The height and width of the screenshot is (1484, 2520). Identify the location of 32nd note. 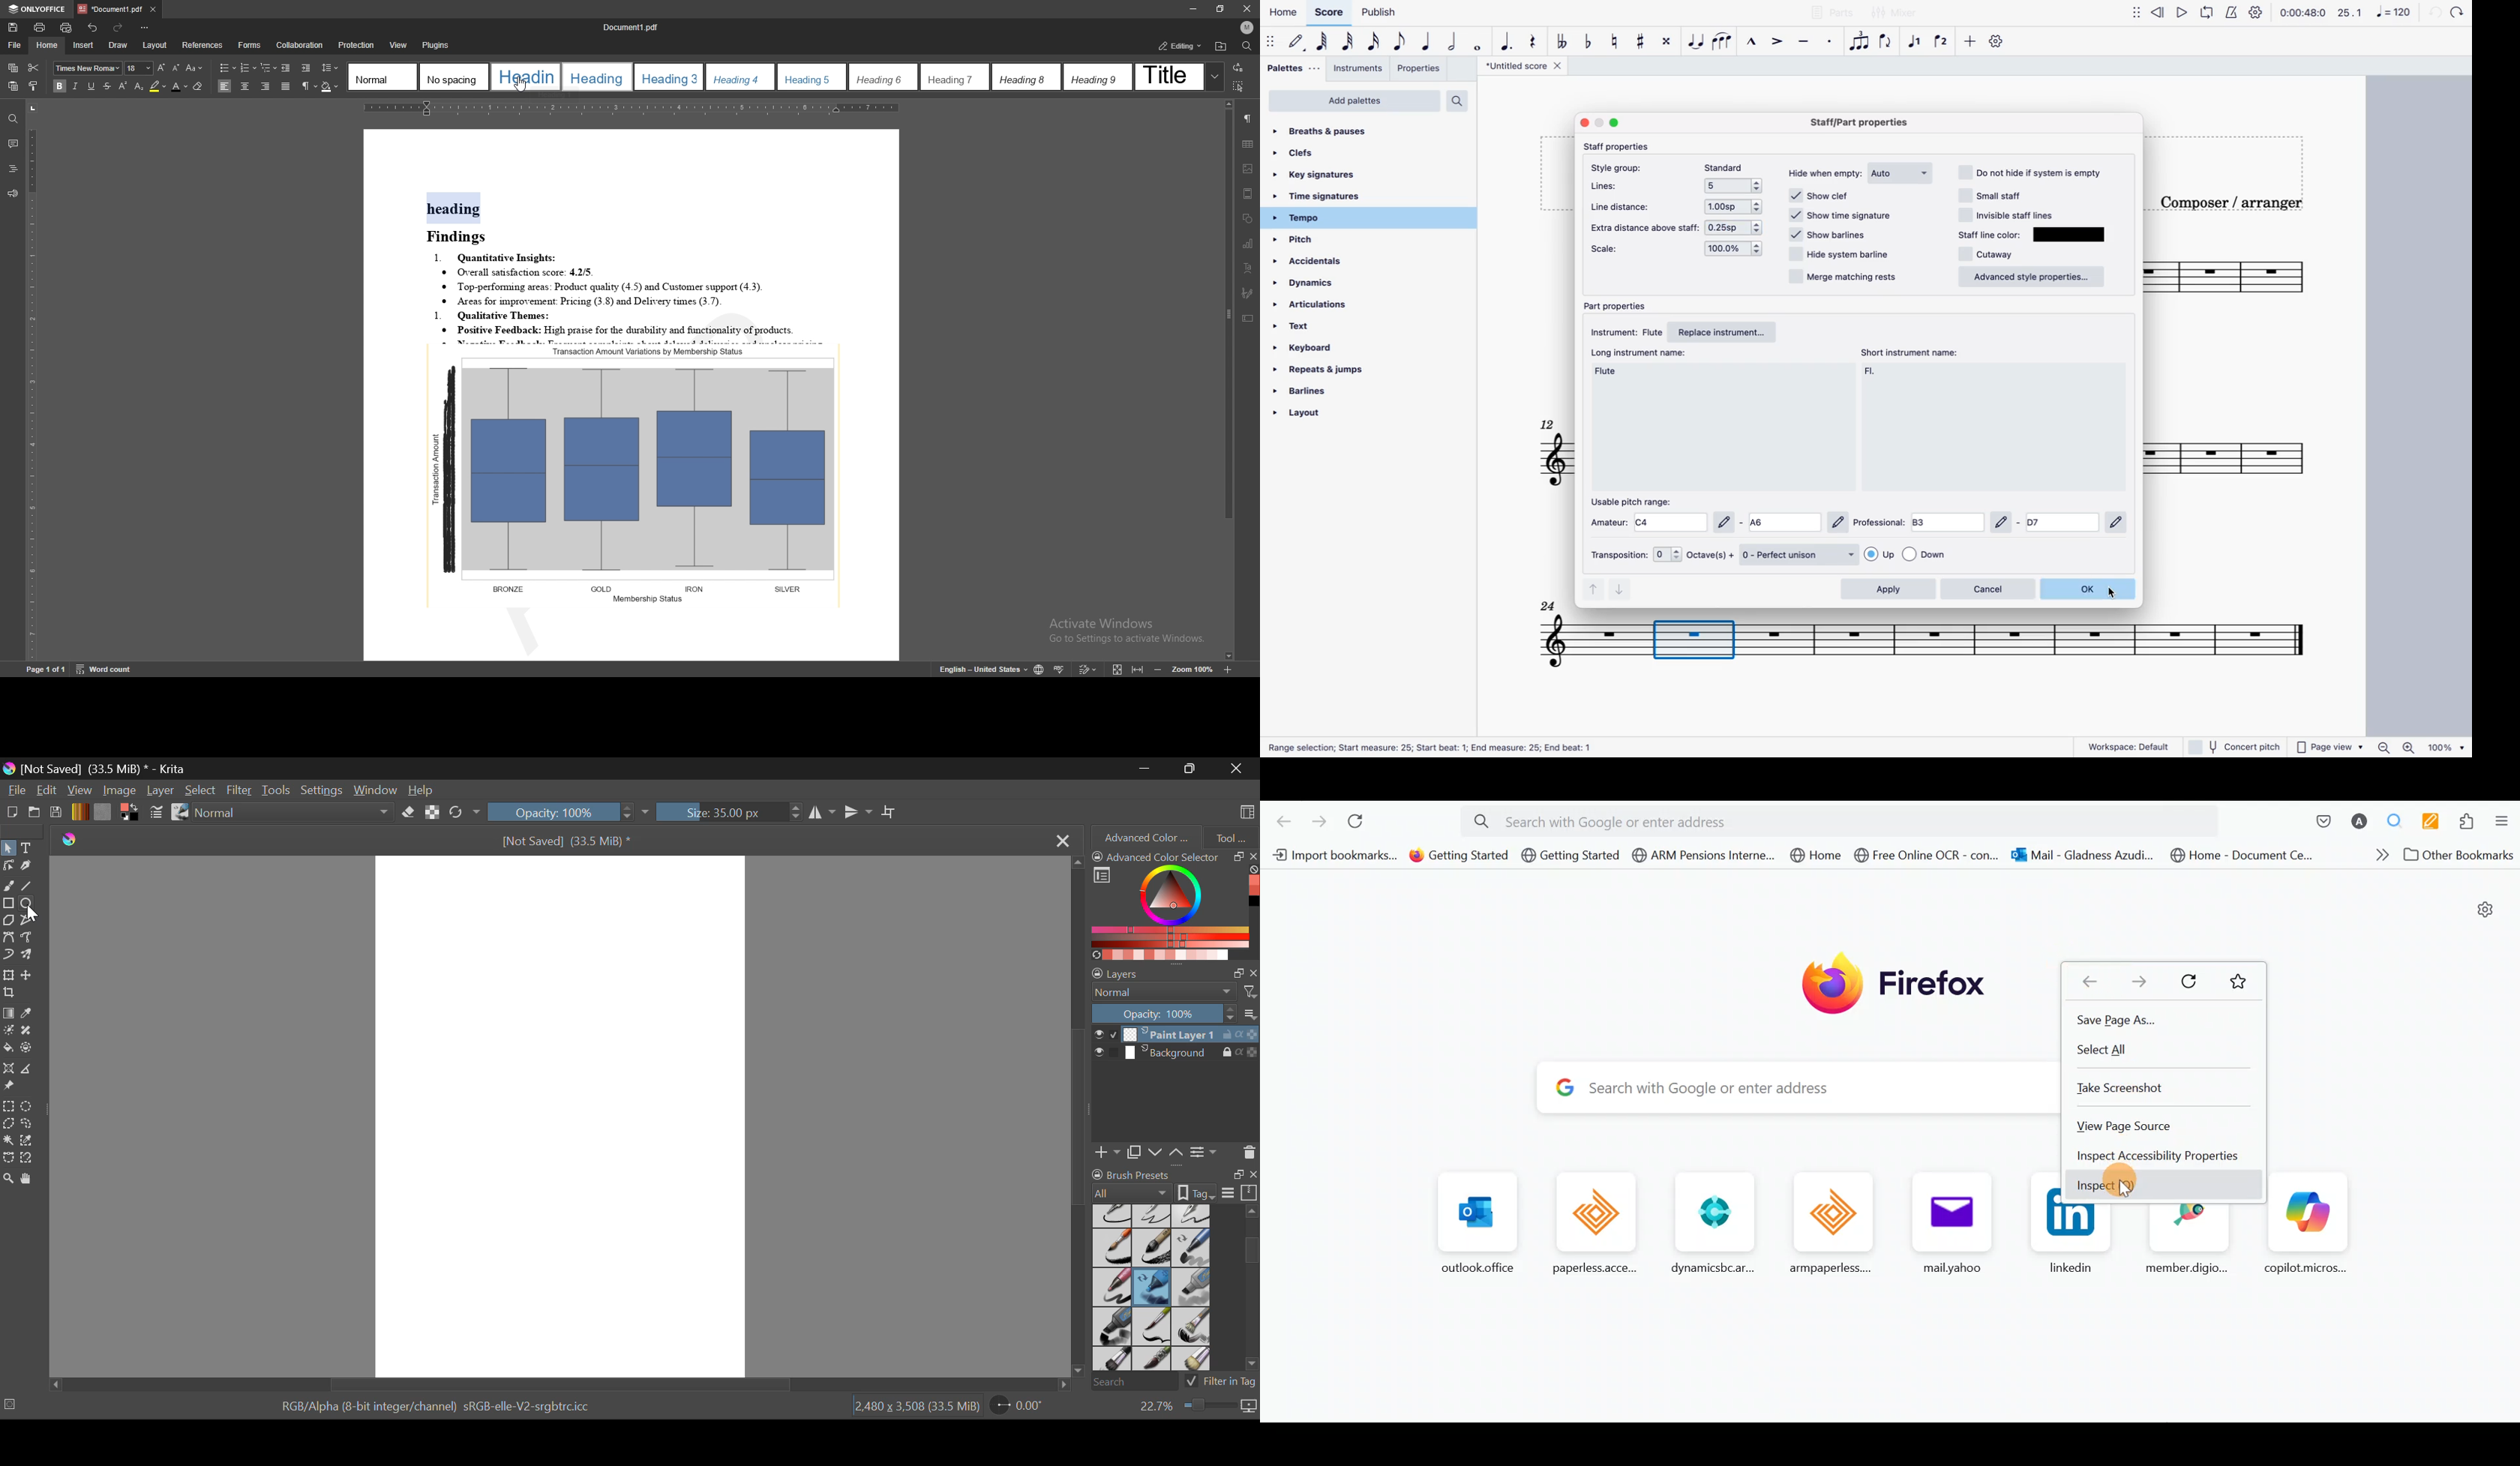
(1349, 43).